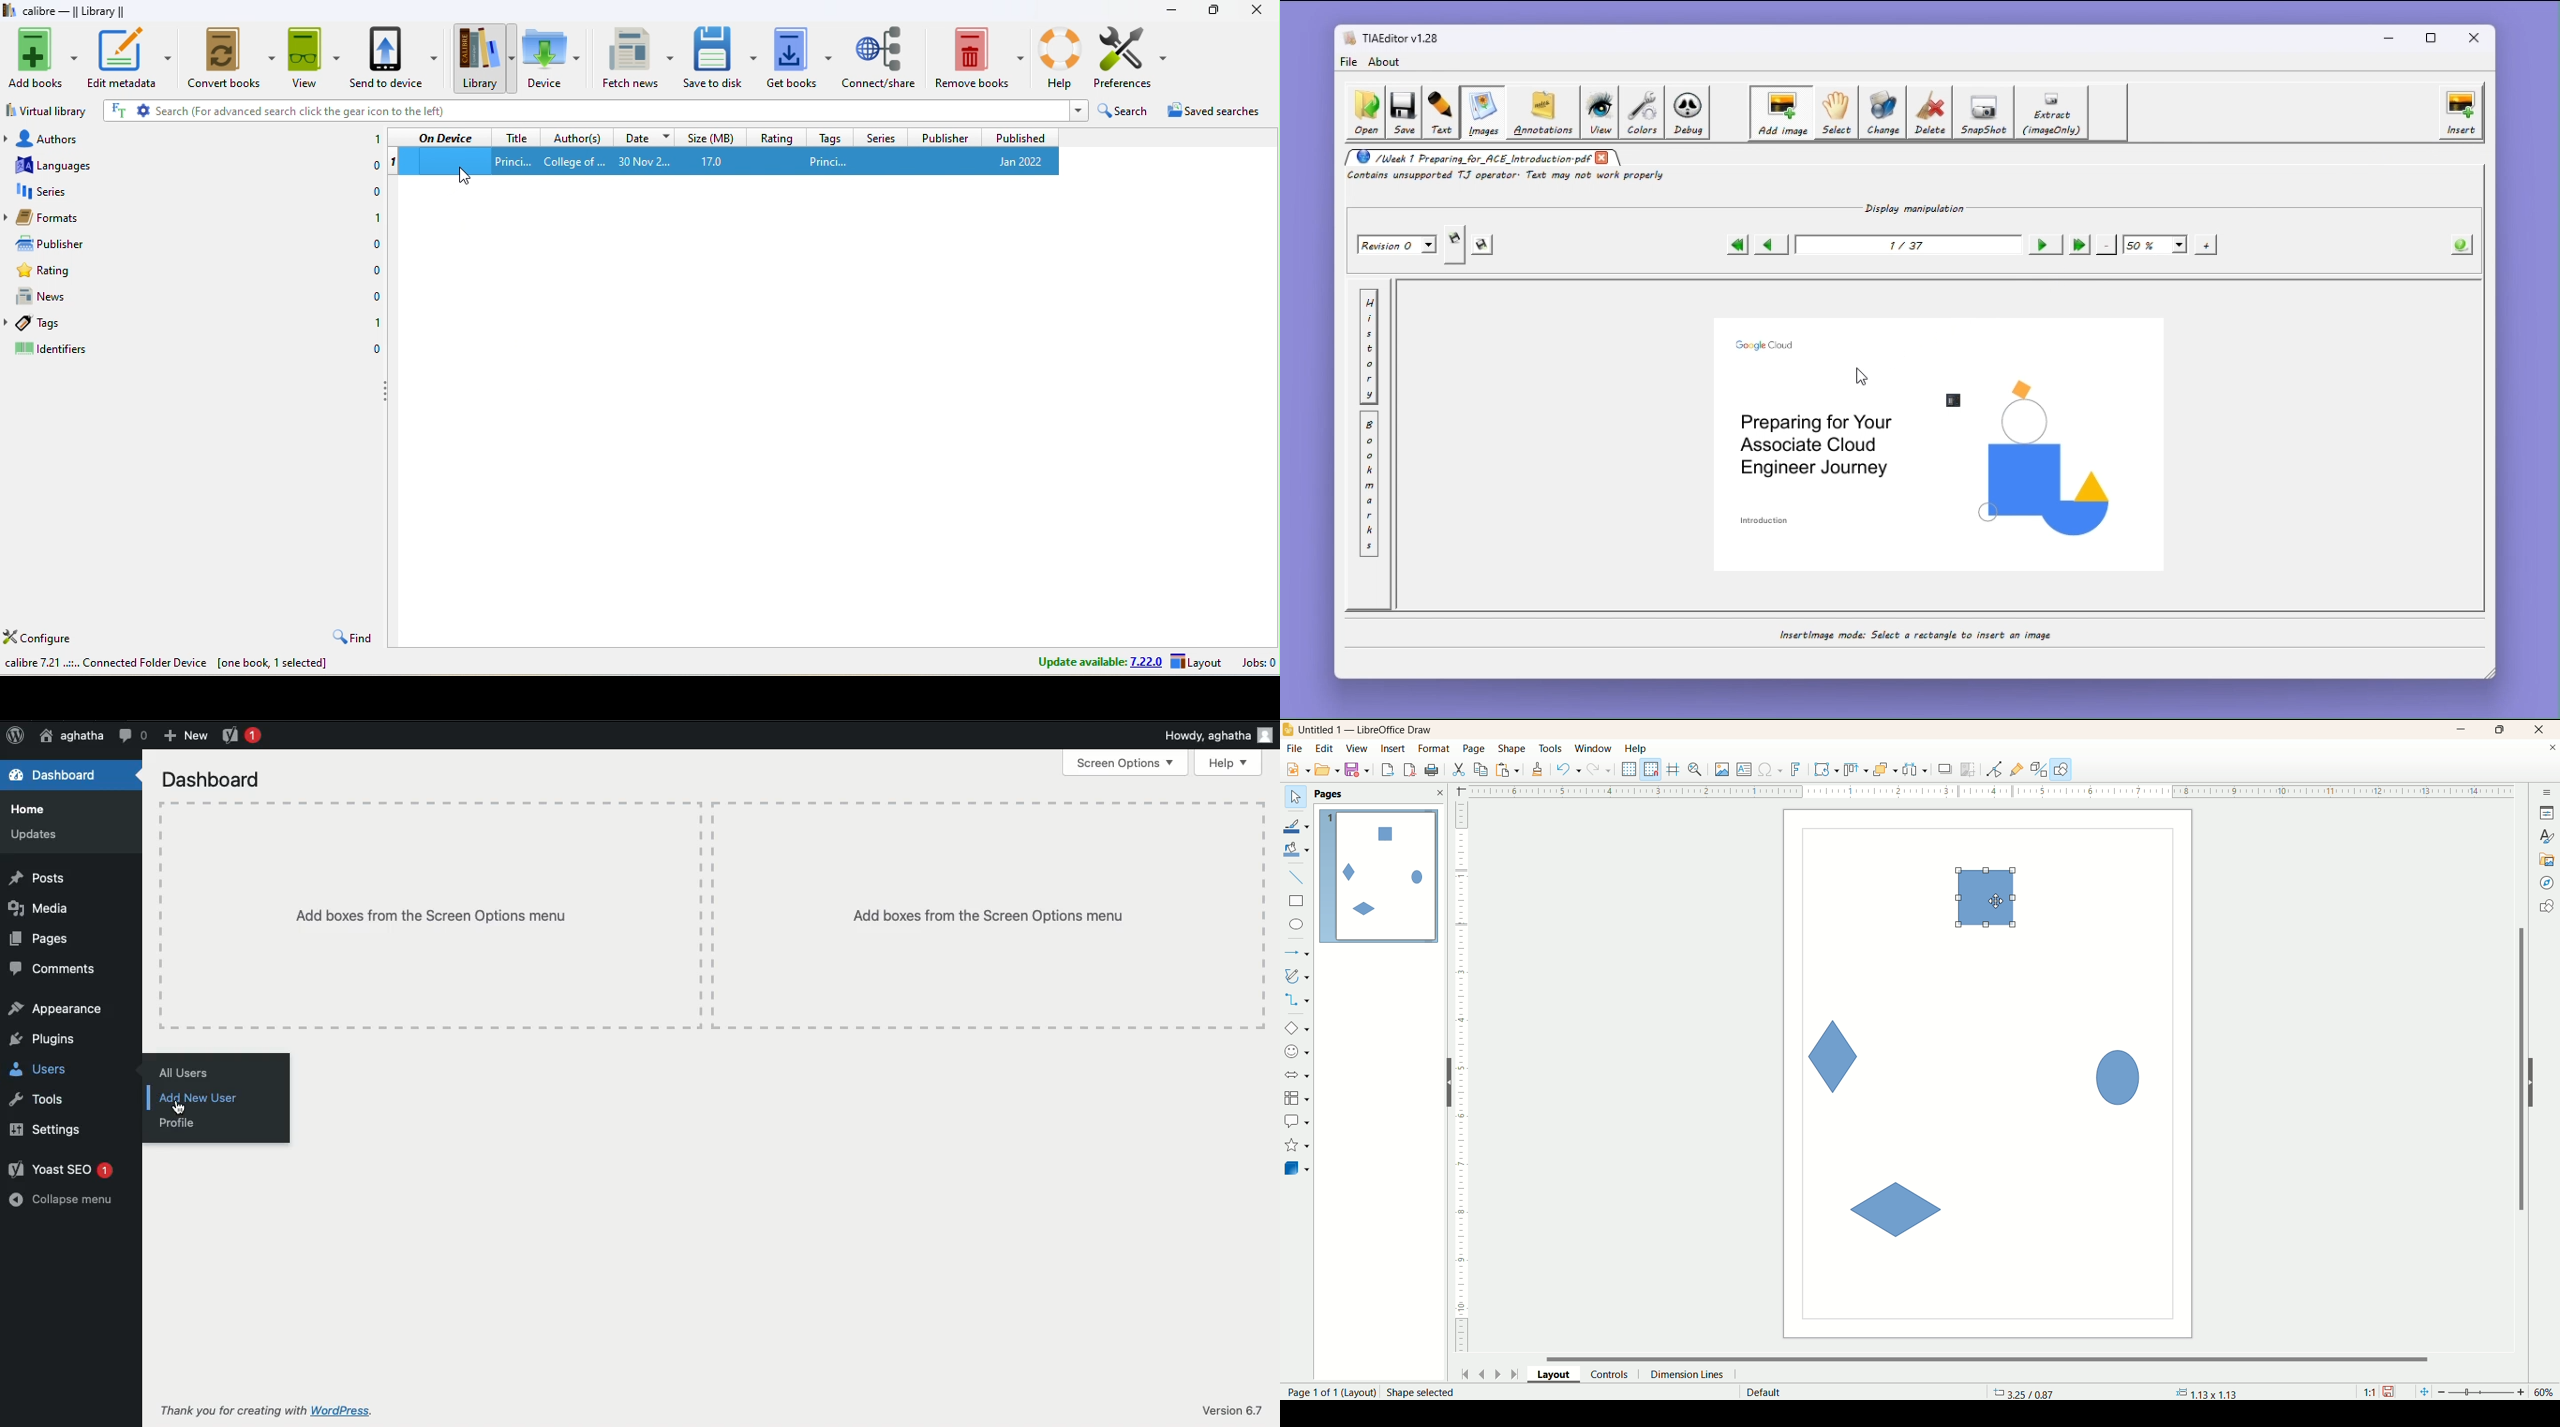 Image resolution: width=2576 pixels, height=1428 pixels. I want to click on minimize, so click(1171, 9).